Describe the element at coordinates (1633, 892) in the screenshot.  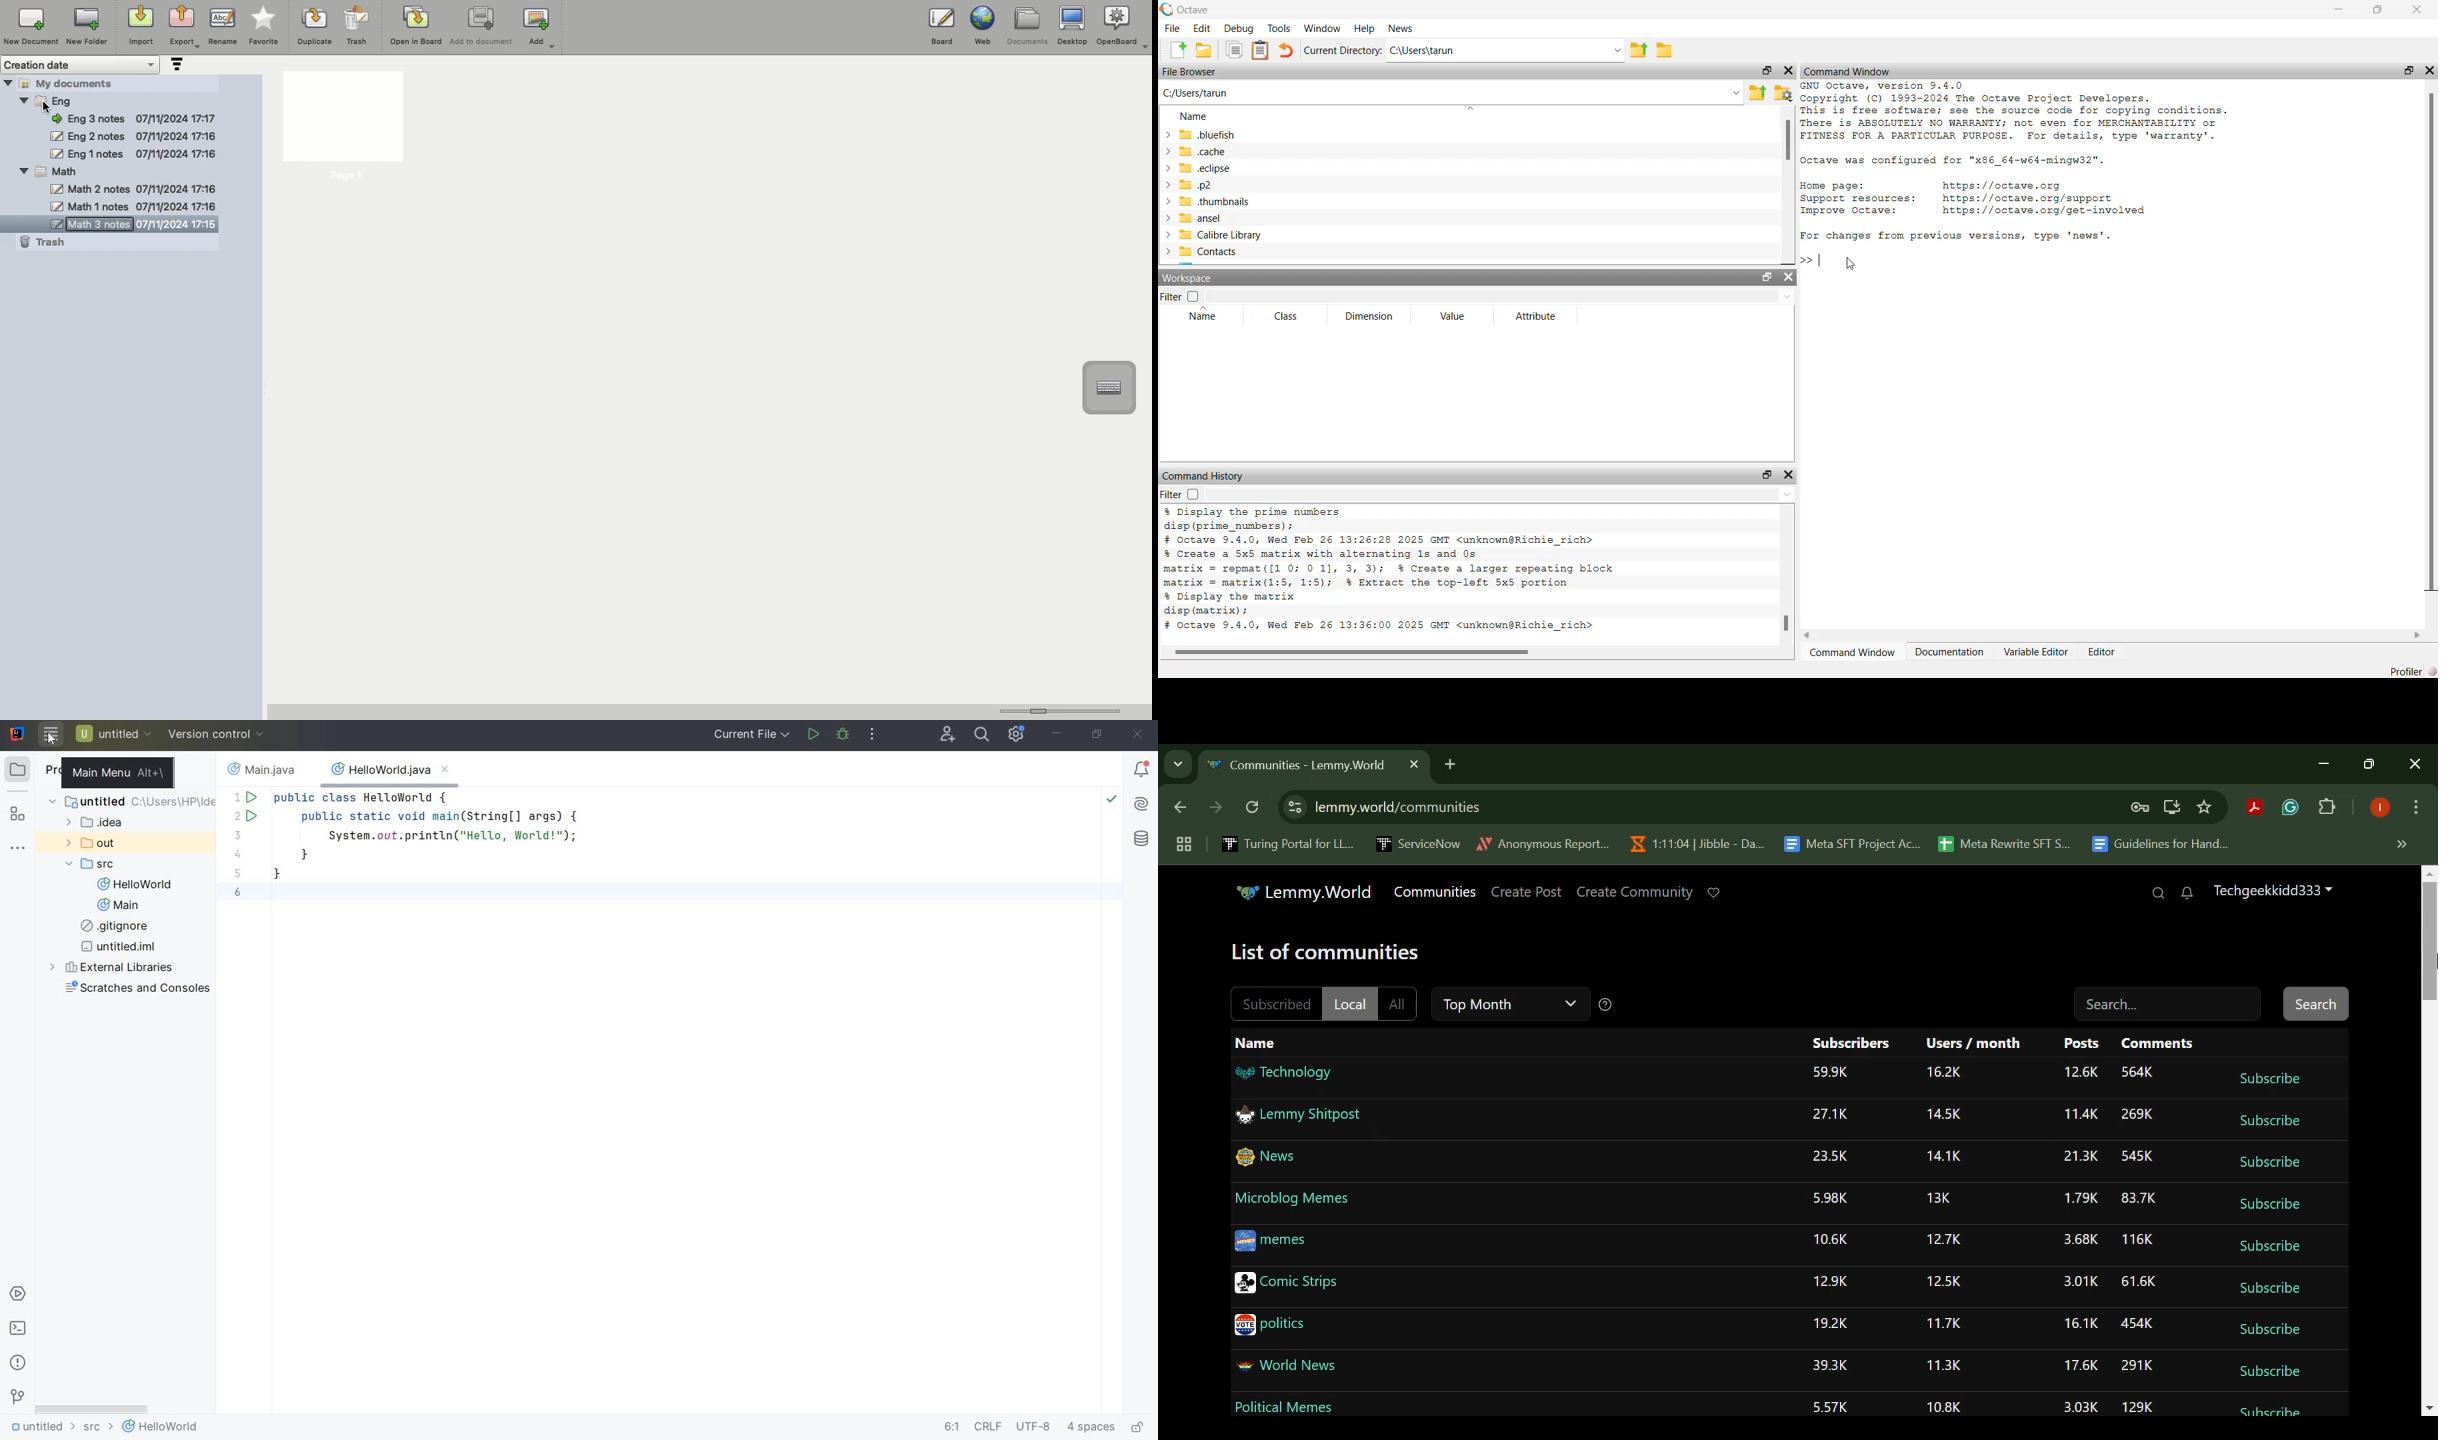
I see `Create Community` at that location.